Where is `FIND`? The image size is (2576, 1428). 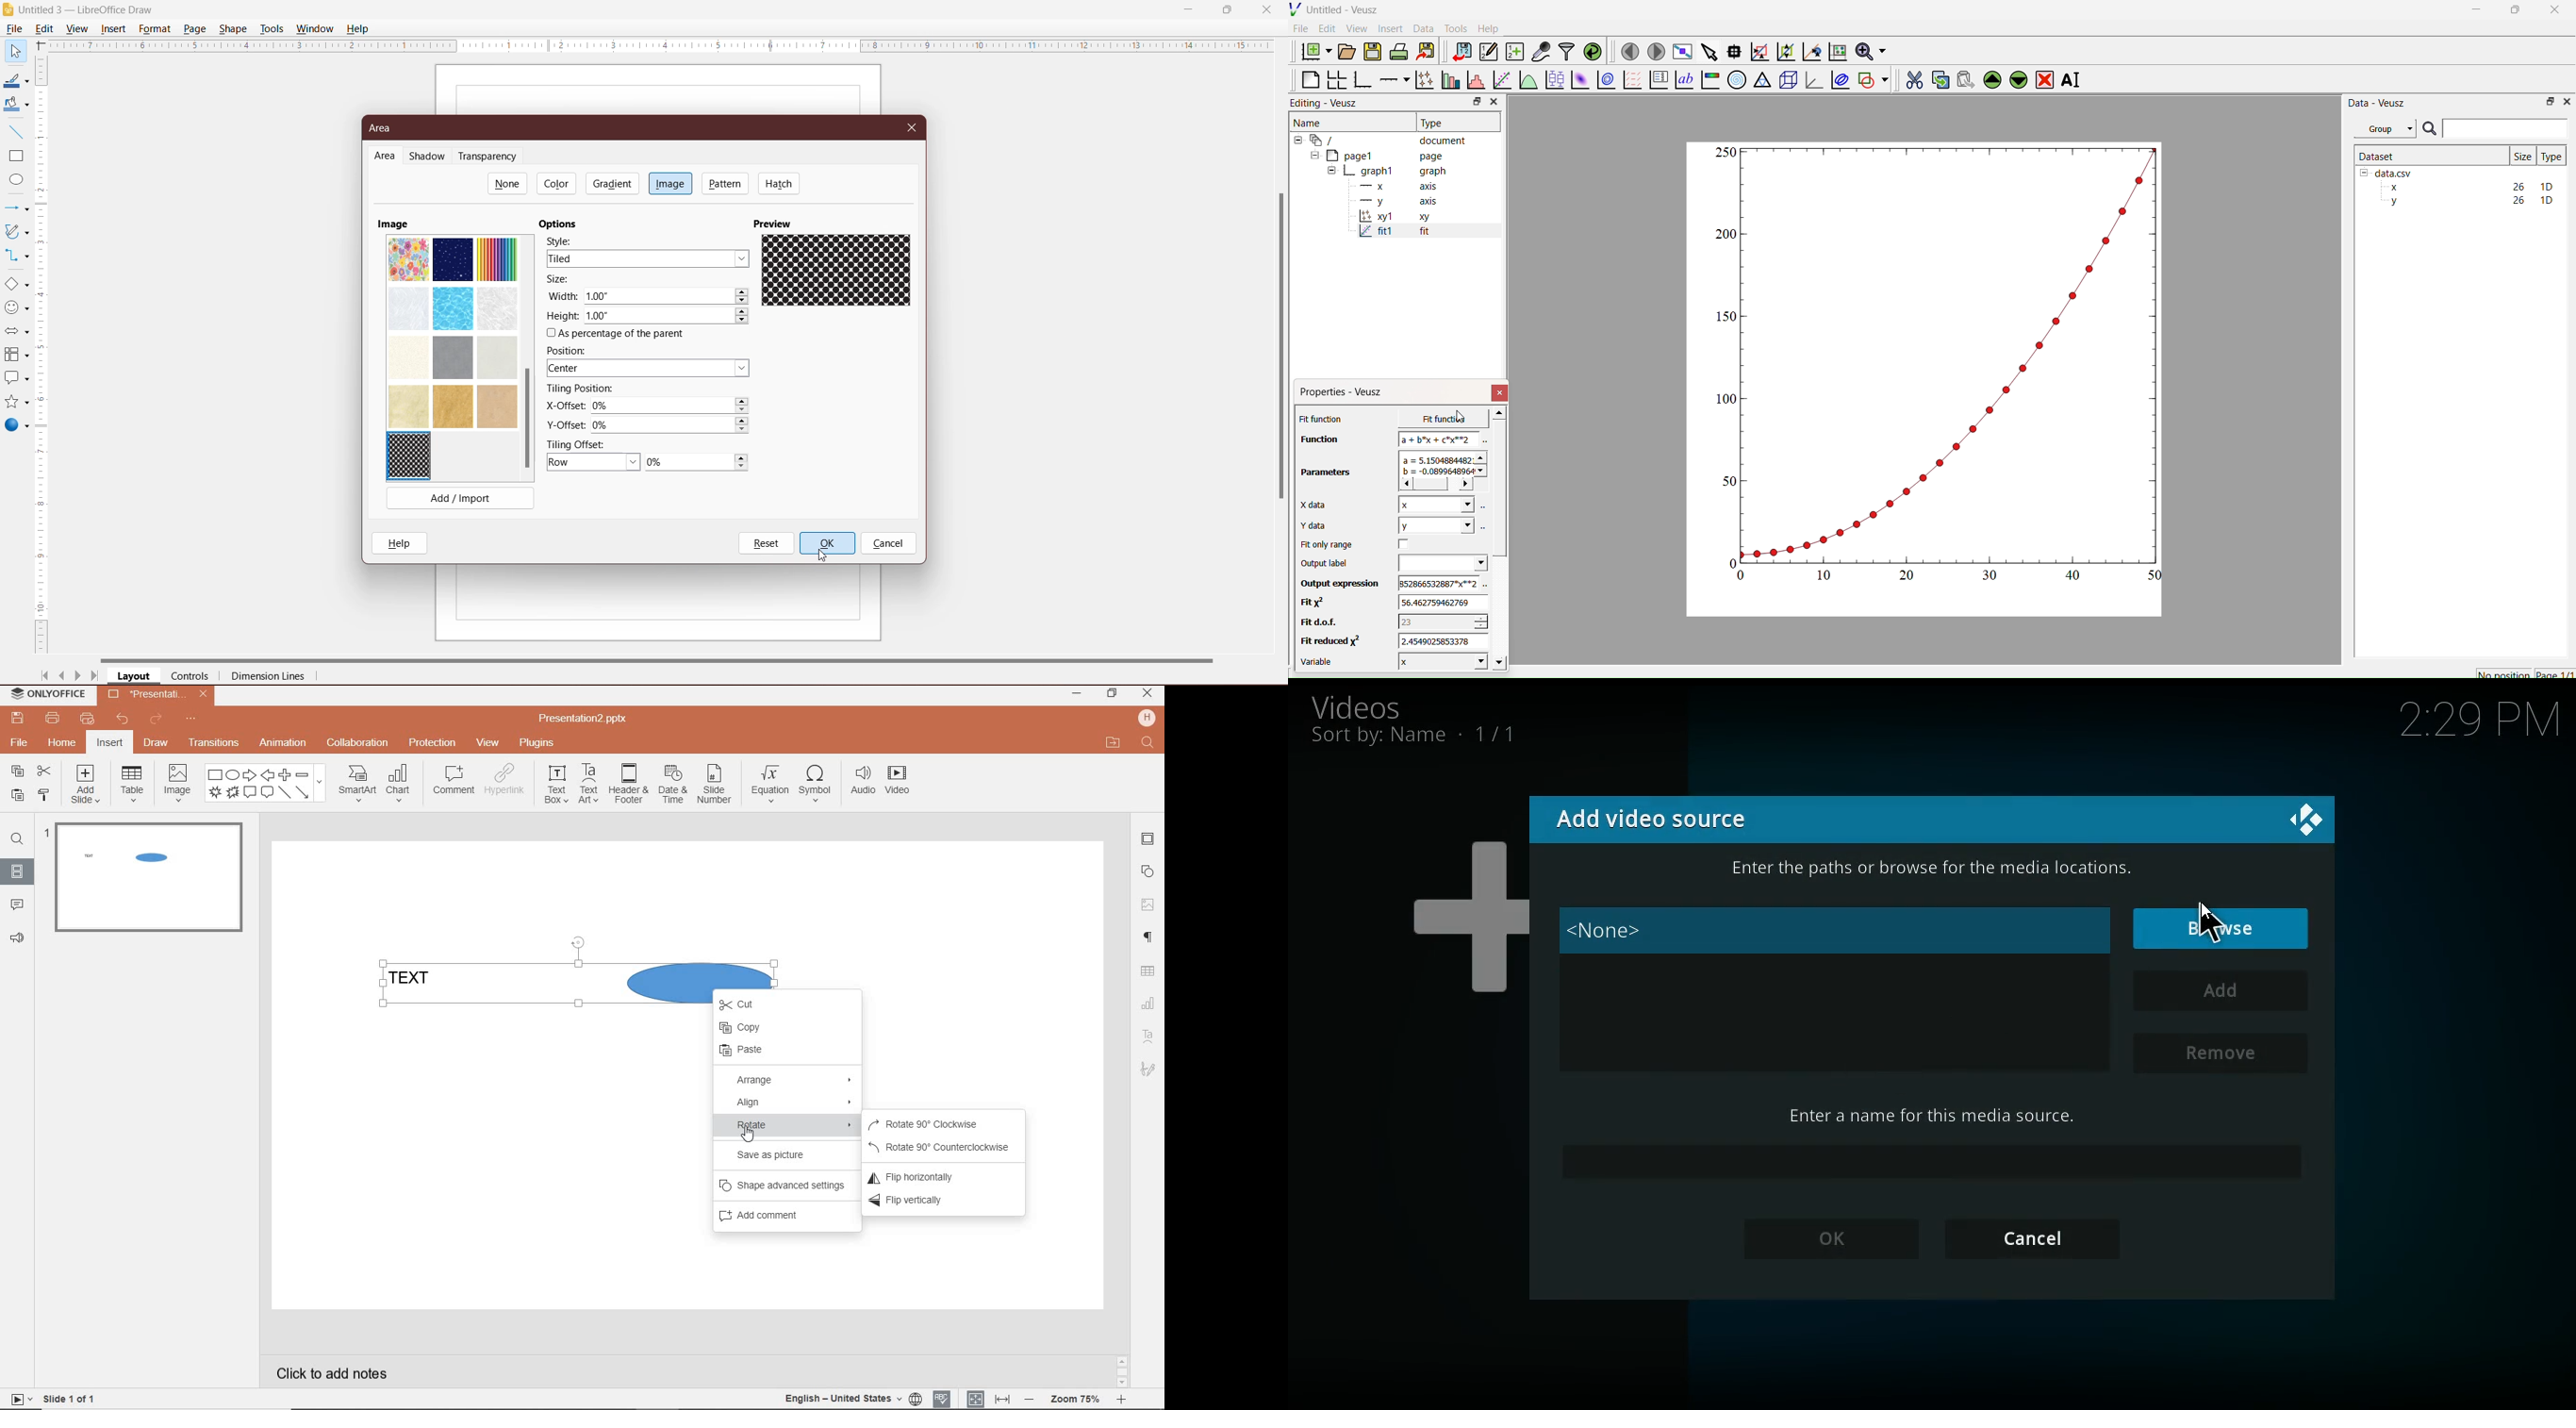 FIND is located at coordinates (15, 841).